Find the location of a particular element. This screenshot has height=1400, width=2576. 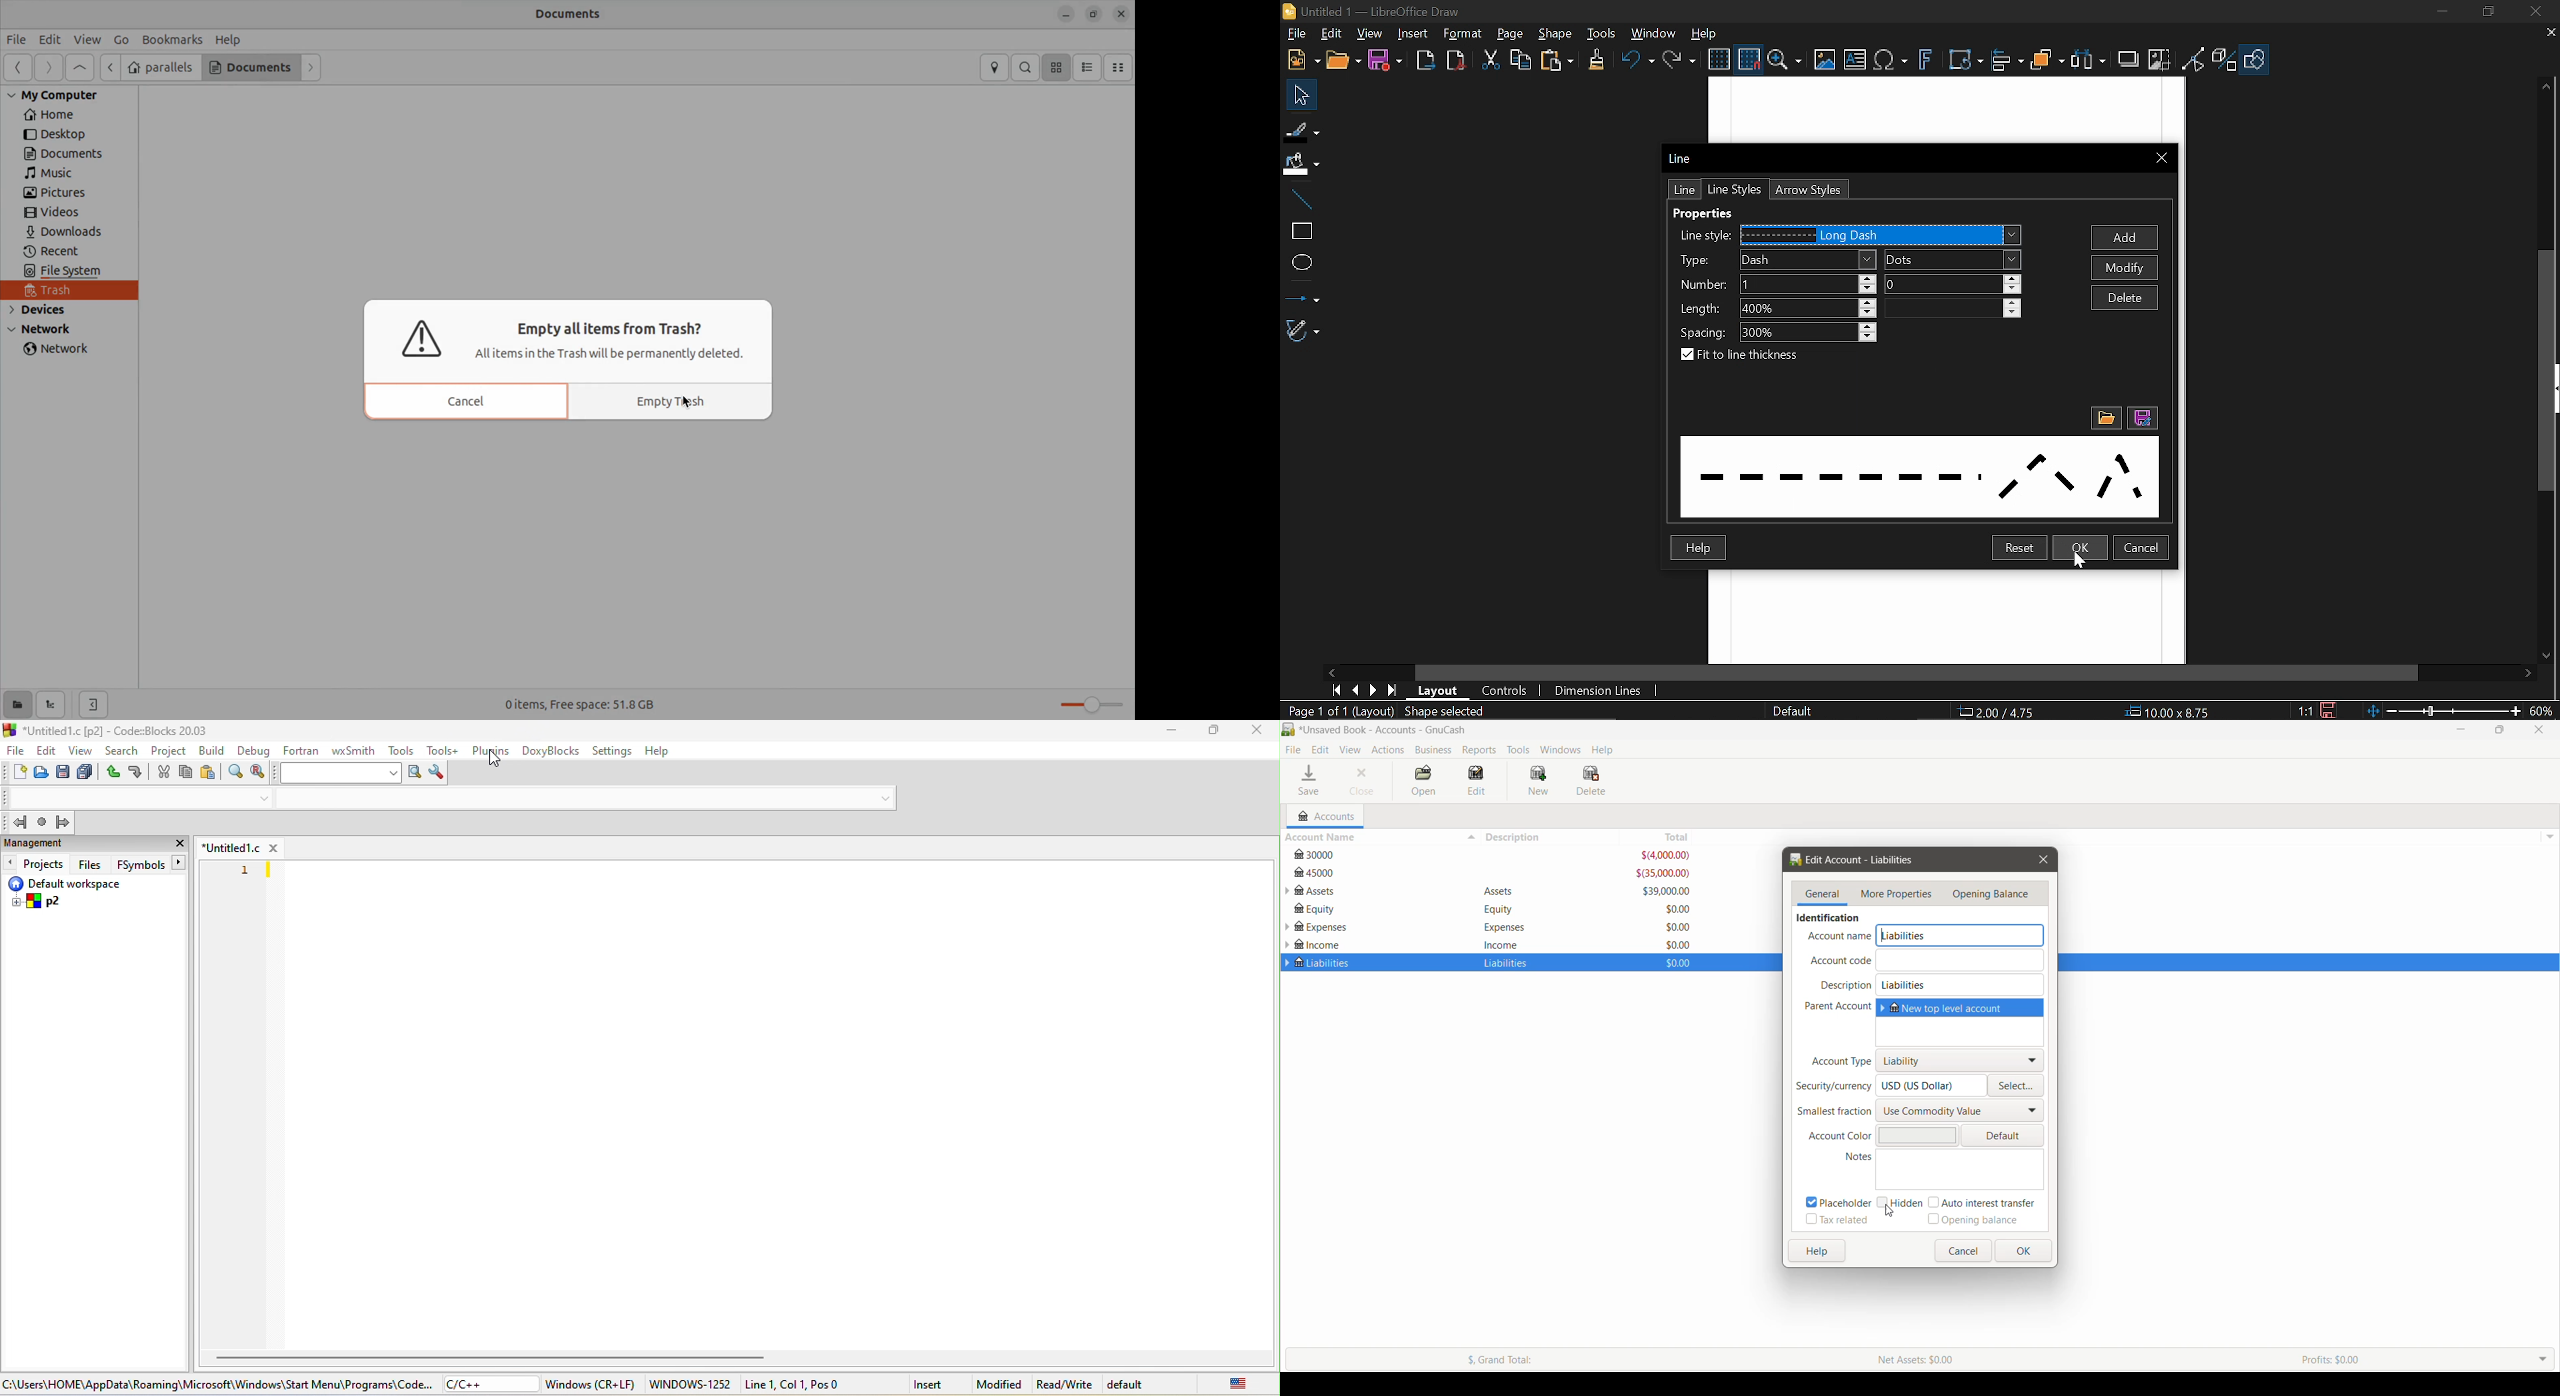

Reports is located at coordinates (1481, 750).